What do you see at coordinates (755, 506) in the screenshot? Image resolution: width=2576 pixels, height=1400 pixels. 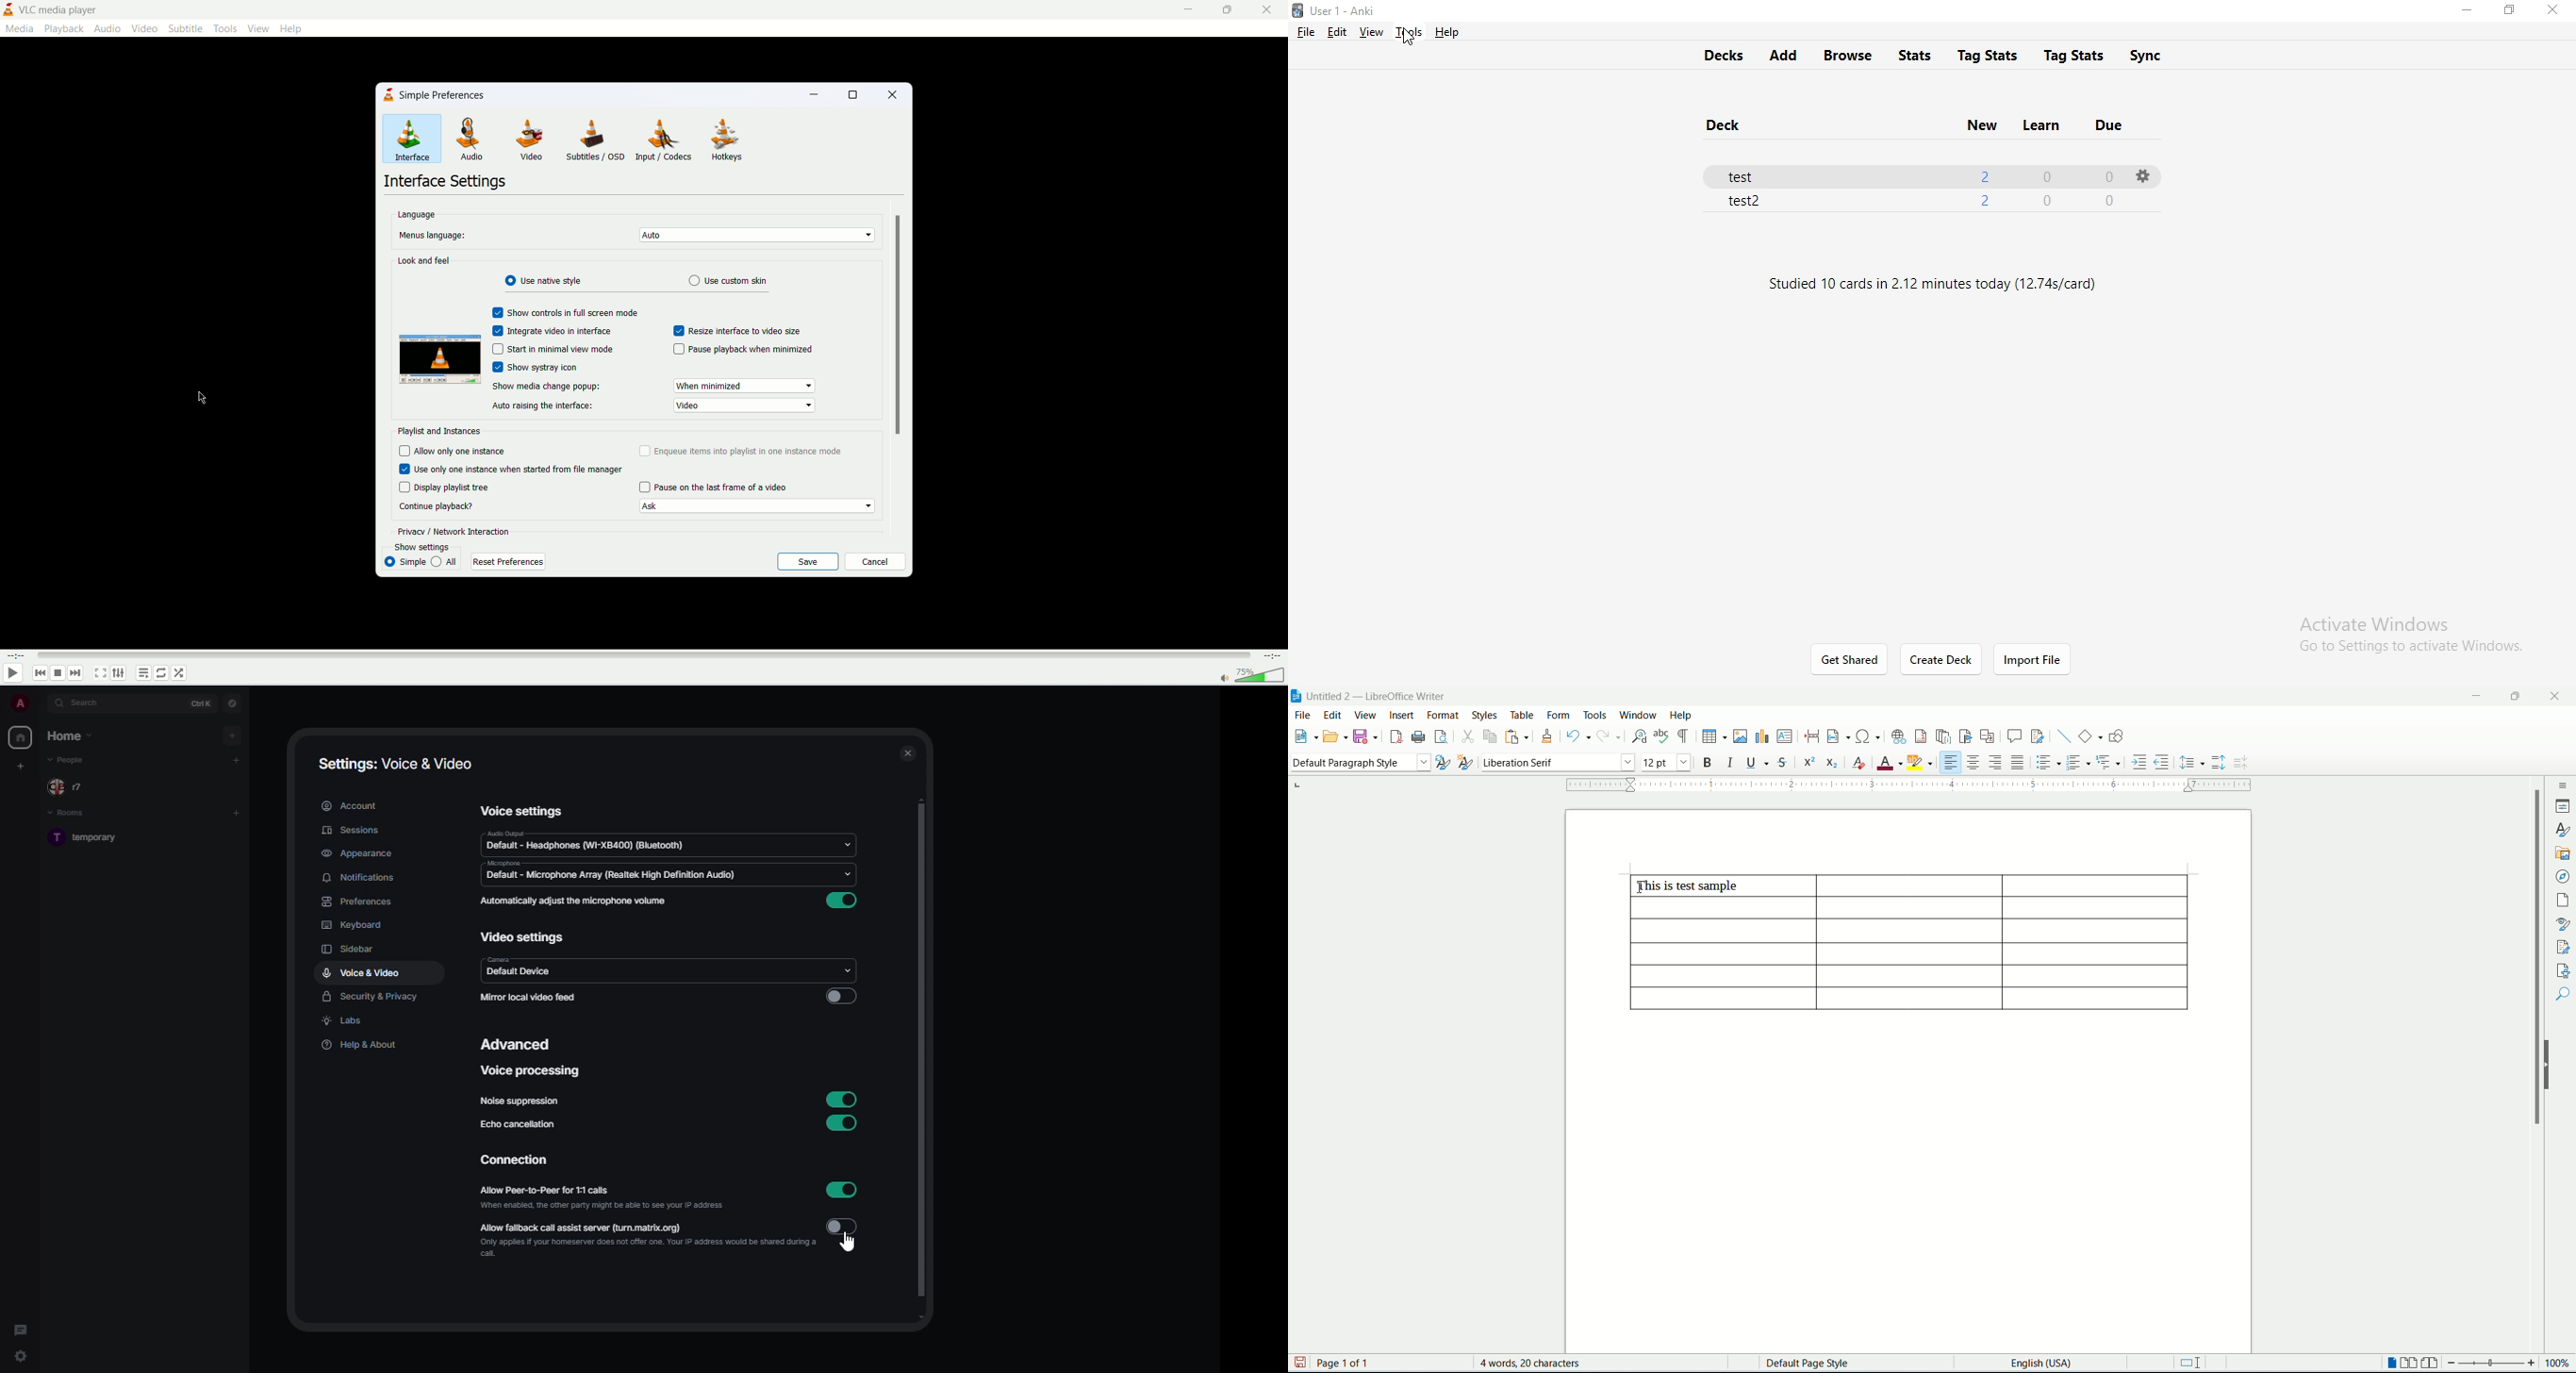 I see `Select continue playback option` at bounding box center [755, 506].